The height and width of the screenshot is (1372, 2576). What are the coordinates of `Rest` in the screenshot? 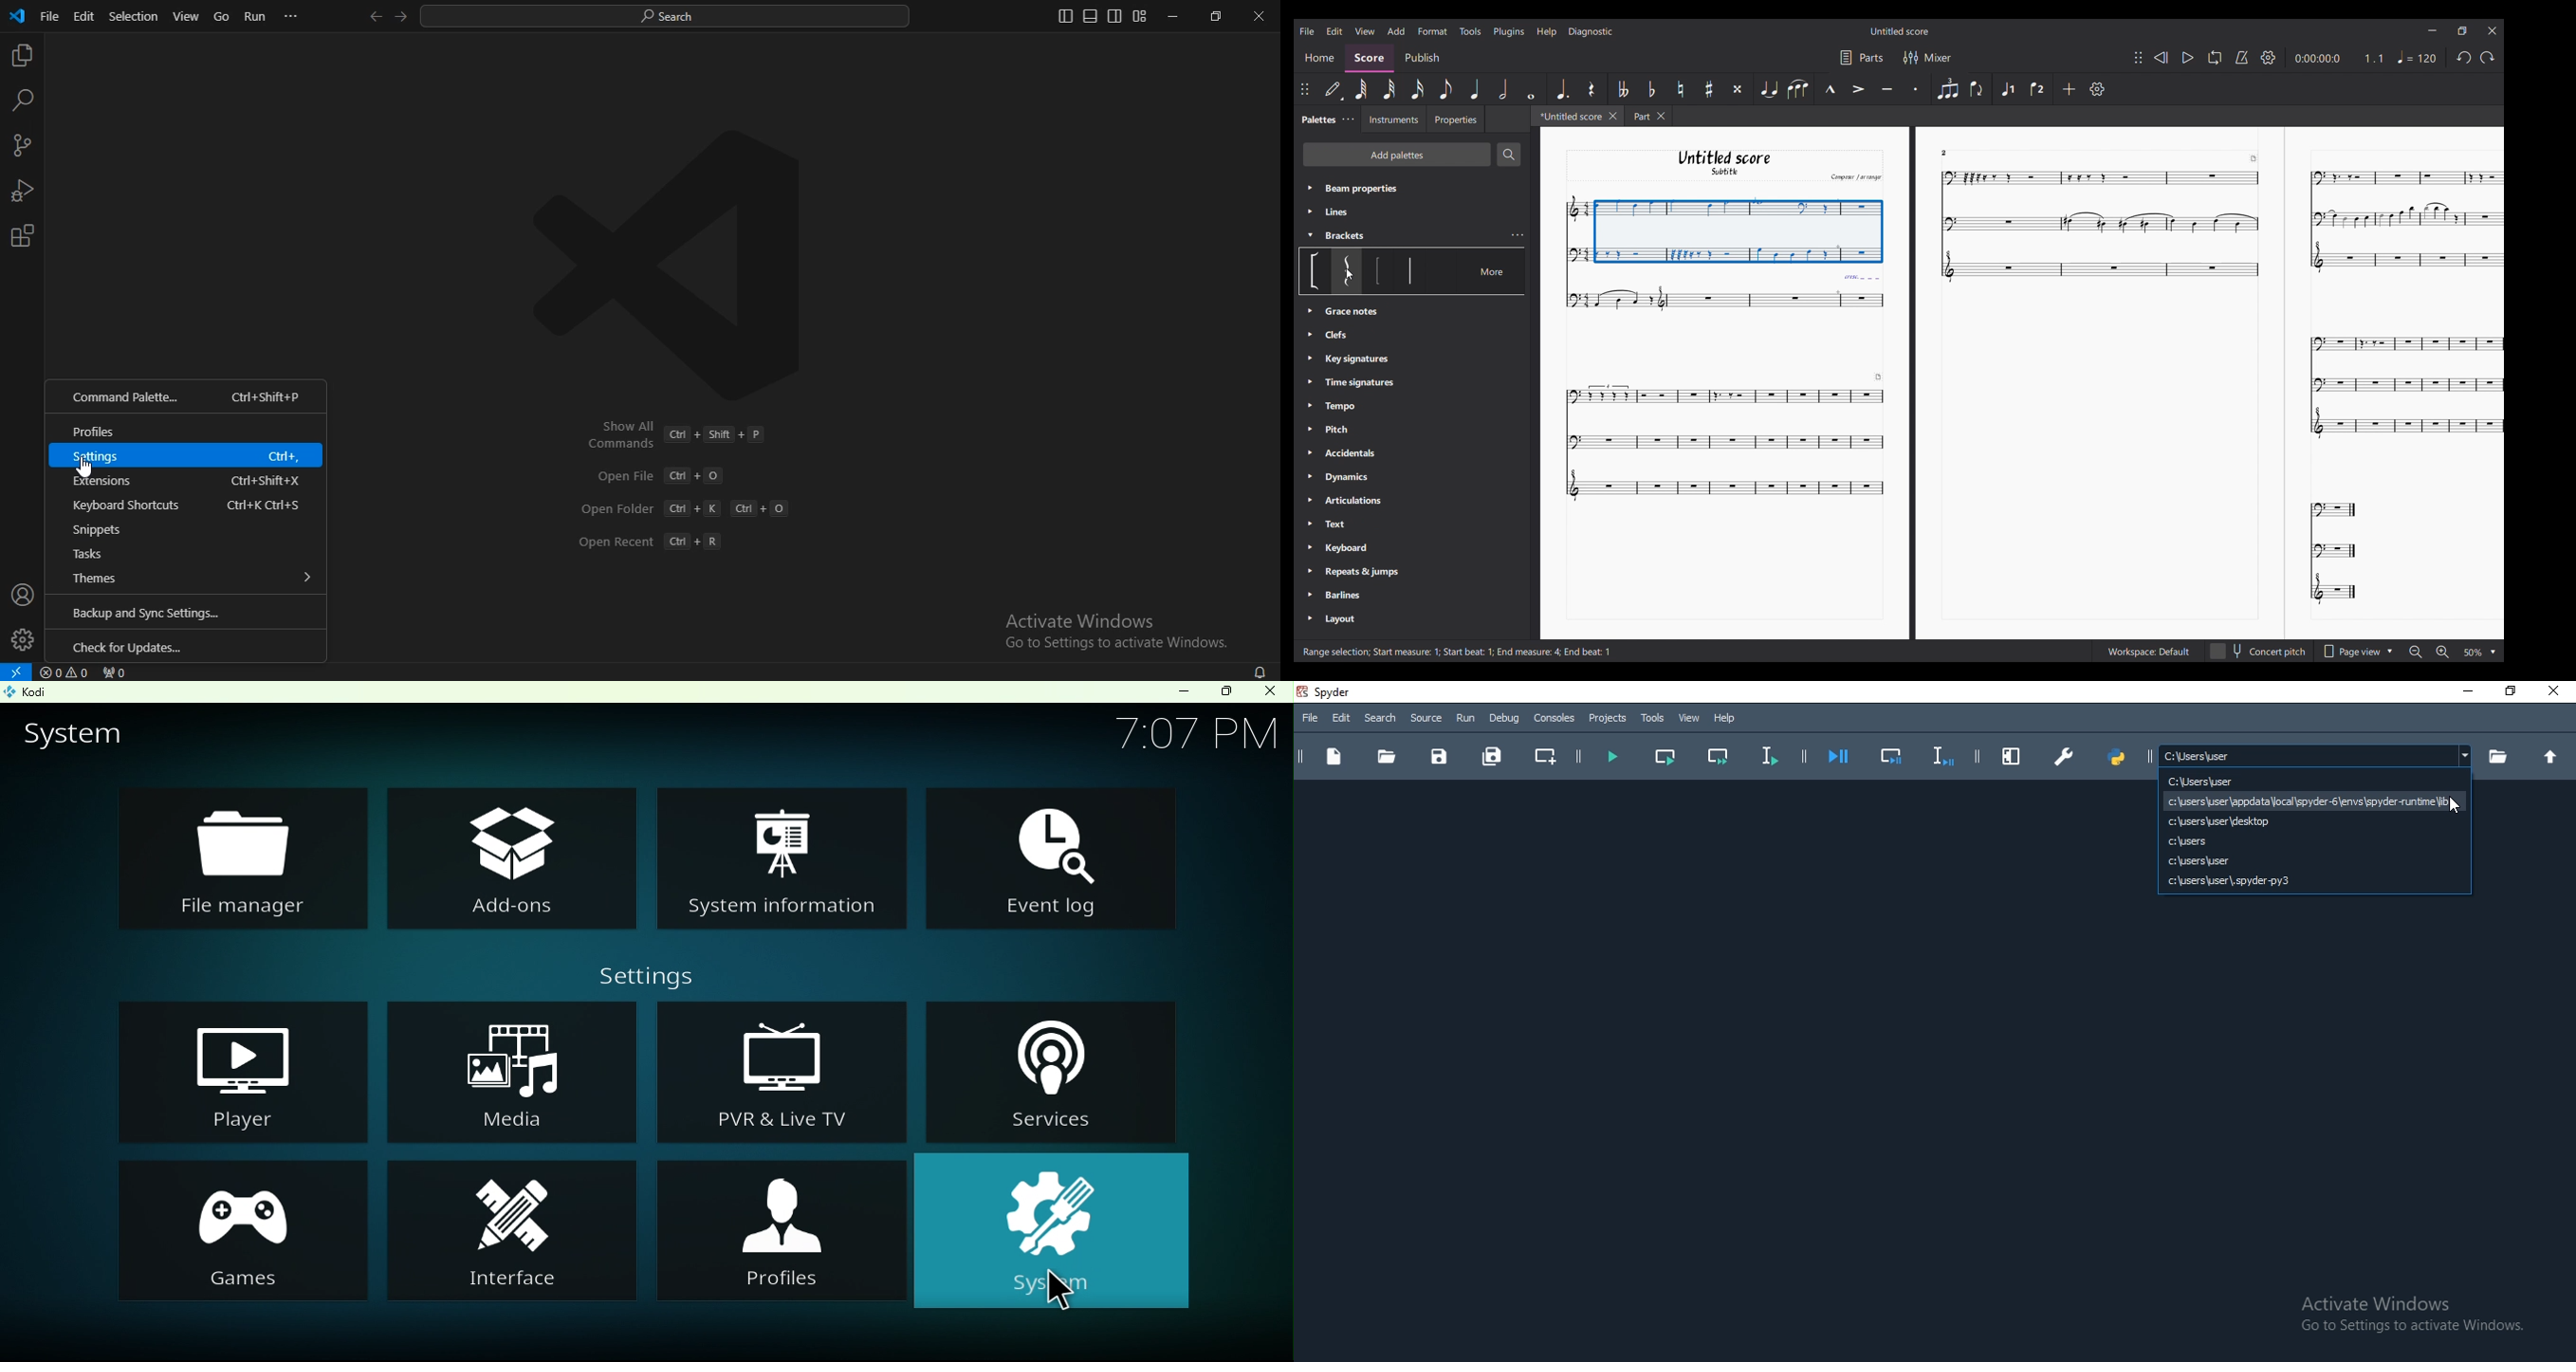 It's located at (1591, 88).